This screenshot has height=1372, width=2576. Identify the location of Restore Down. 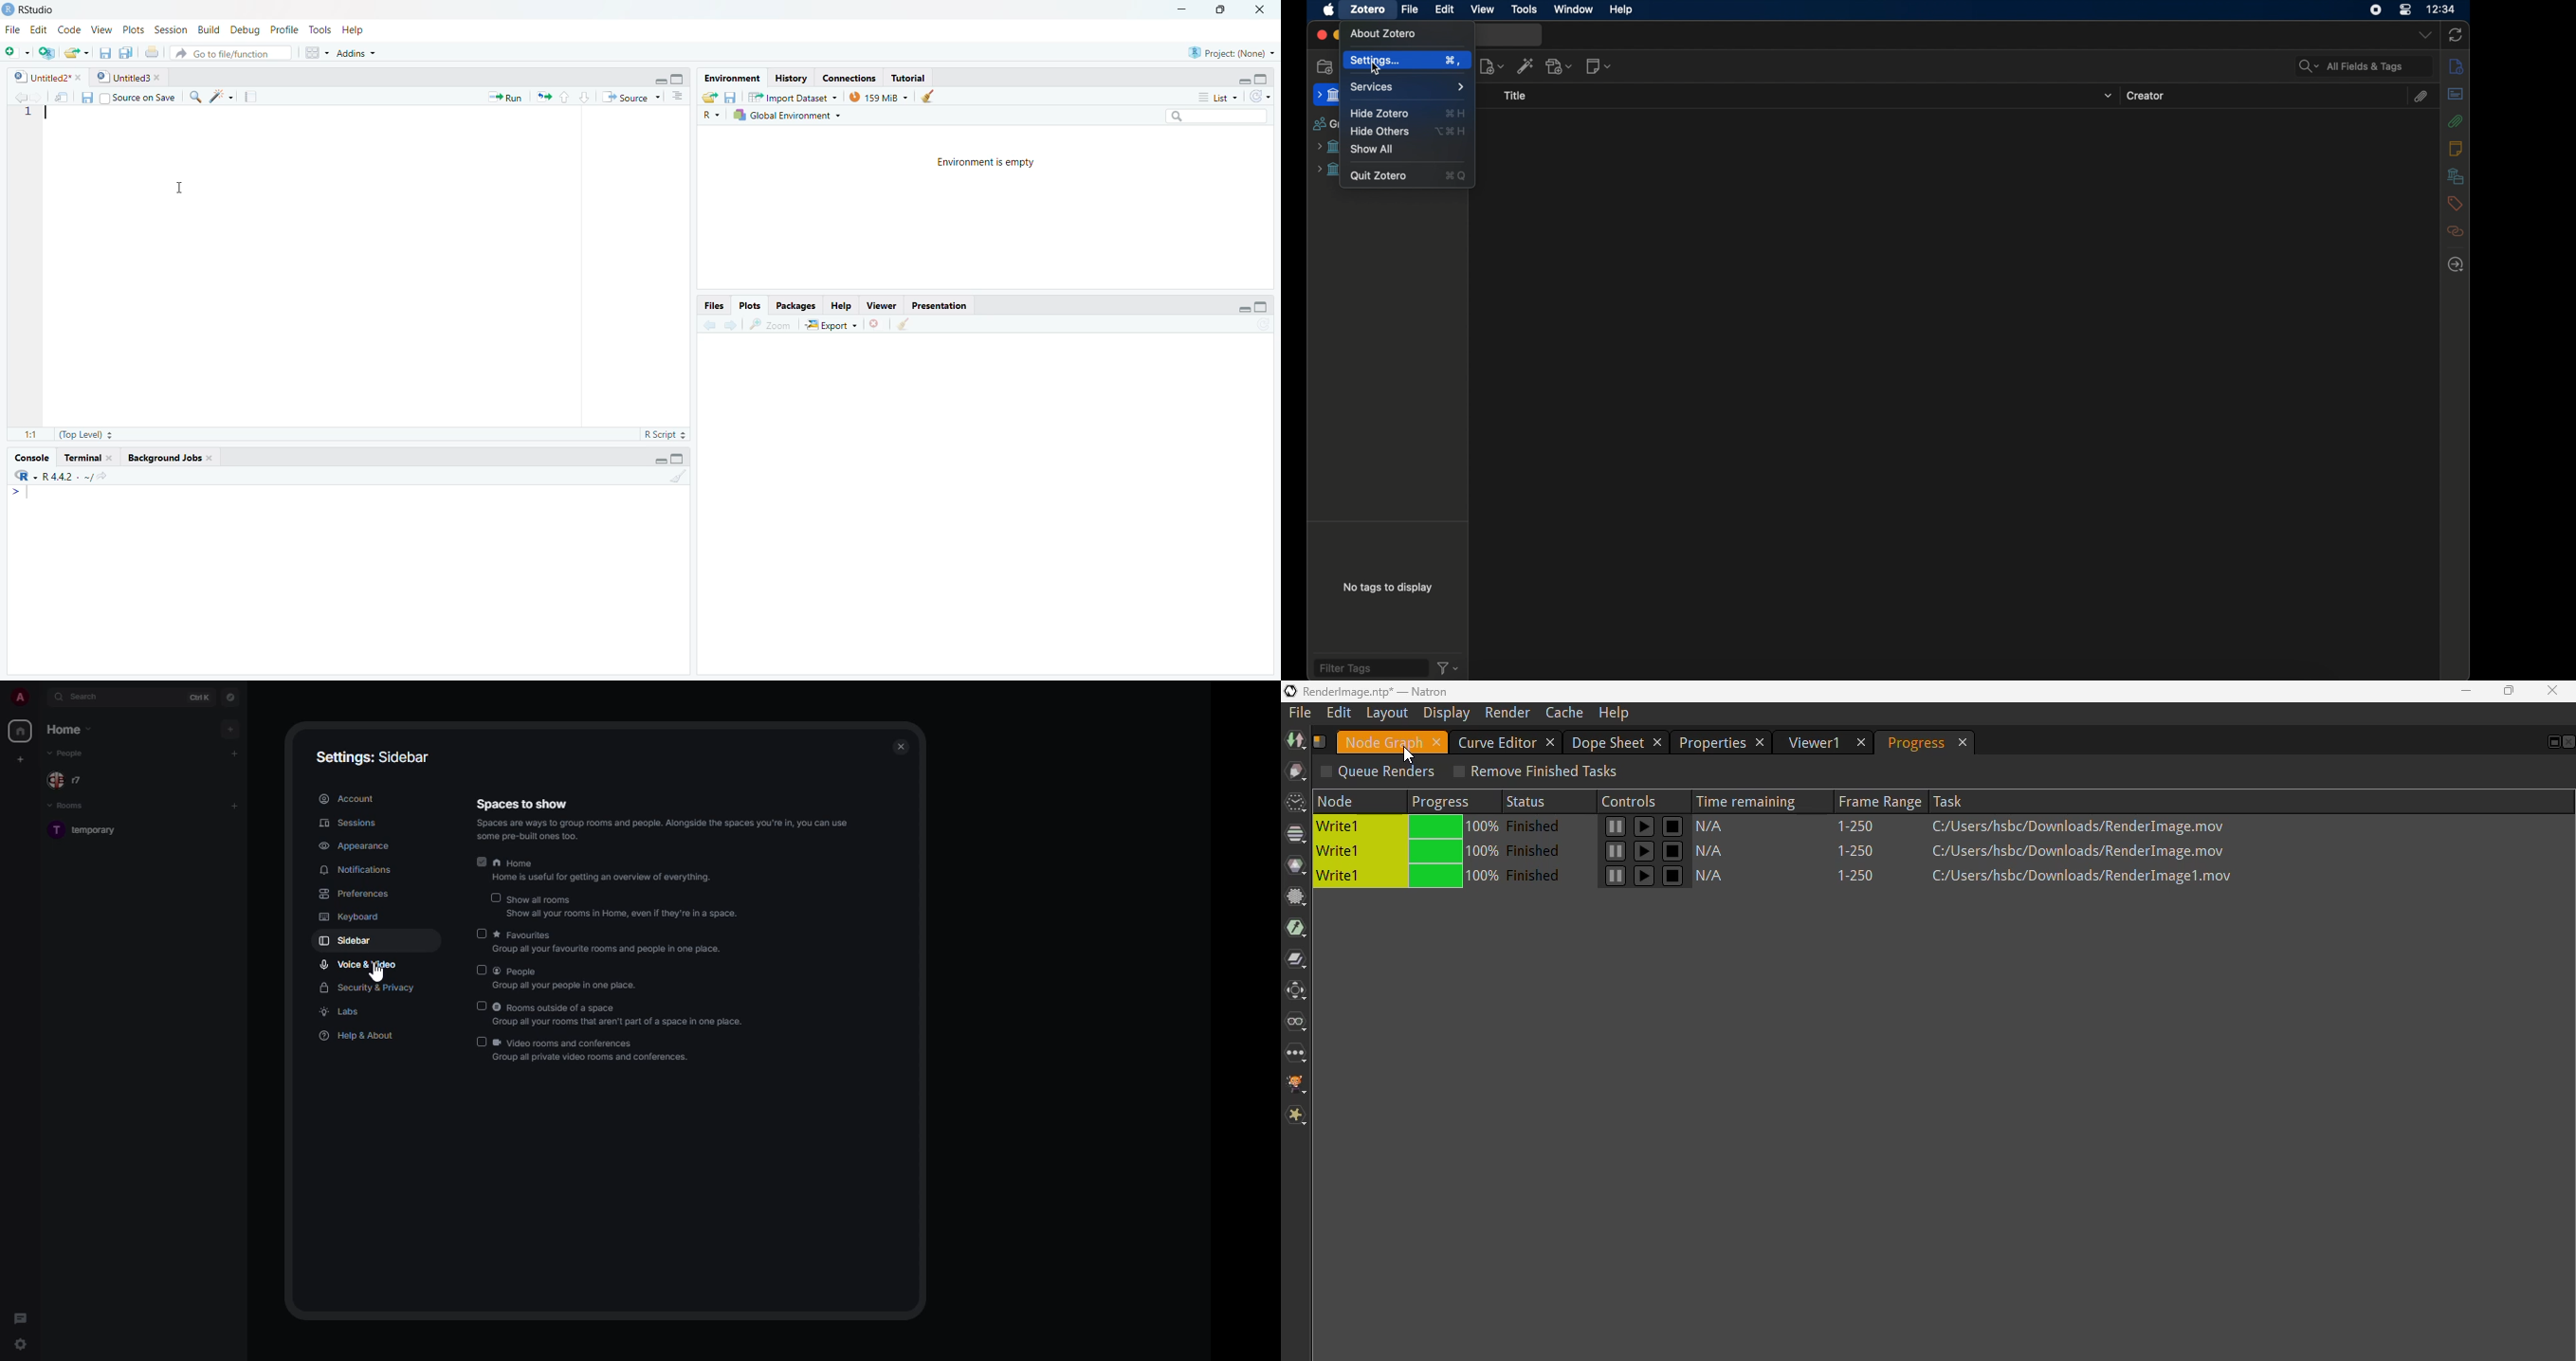
(1227, 10).